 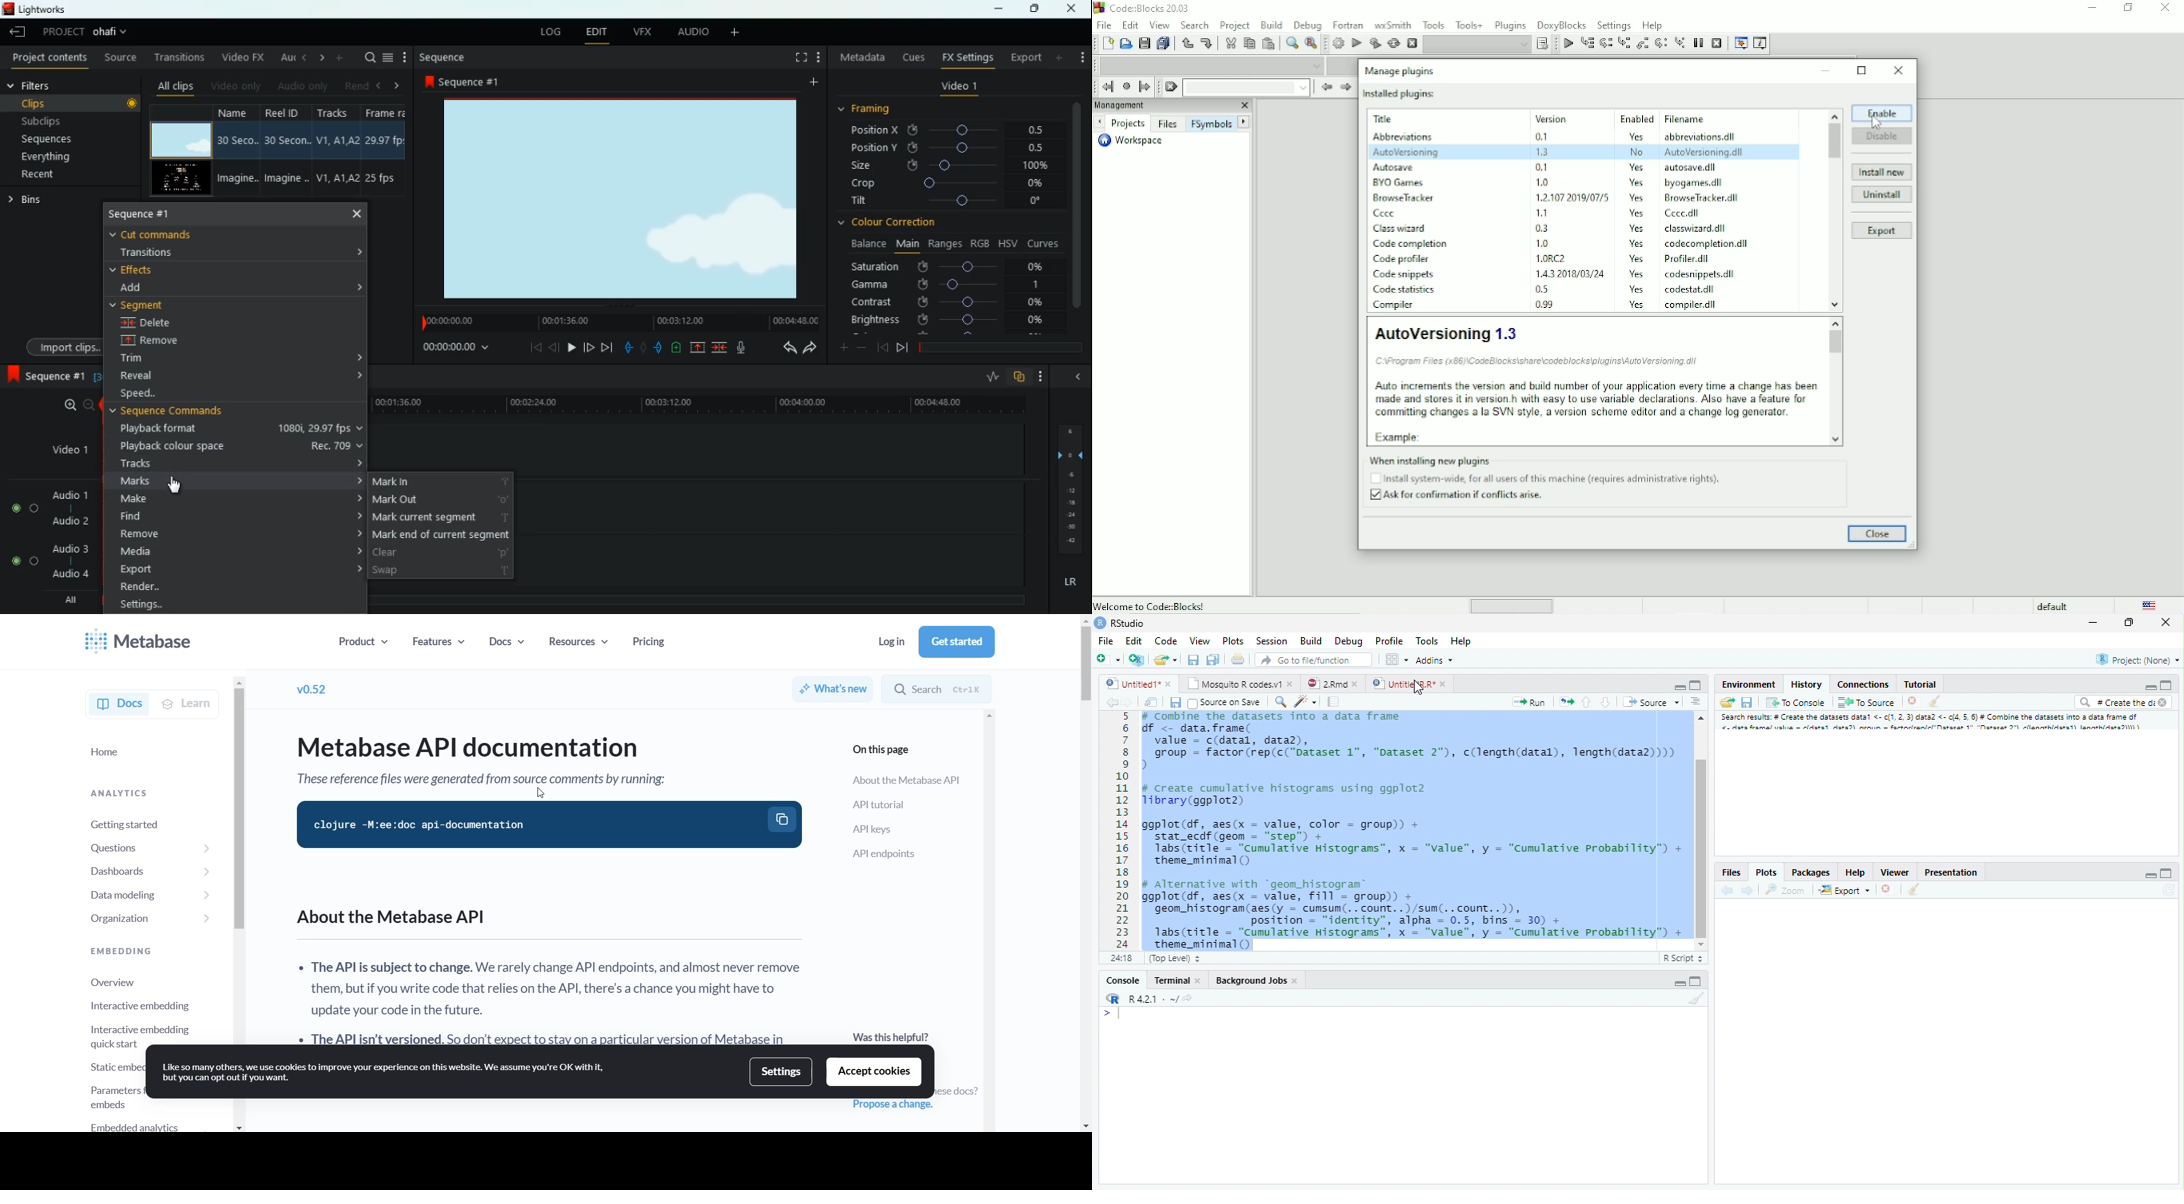 What do you see at coordinates (1119, 622) in the screenshot?
I see `Rstudio` at bounding box center [1119, 622].